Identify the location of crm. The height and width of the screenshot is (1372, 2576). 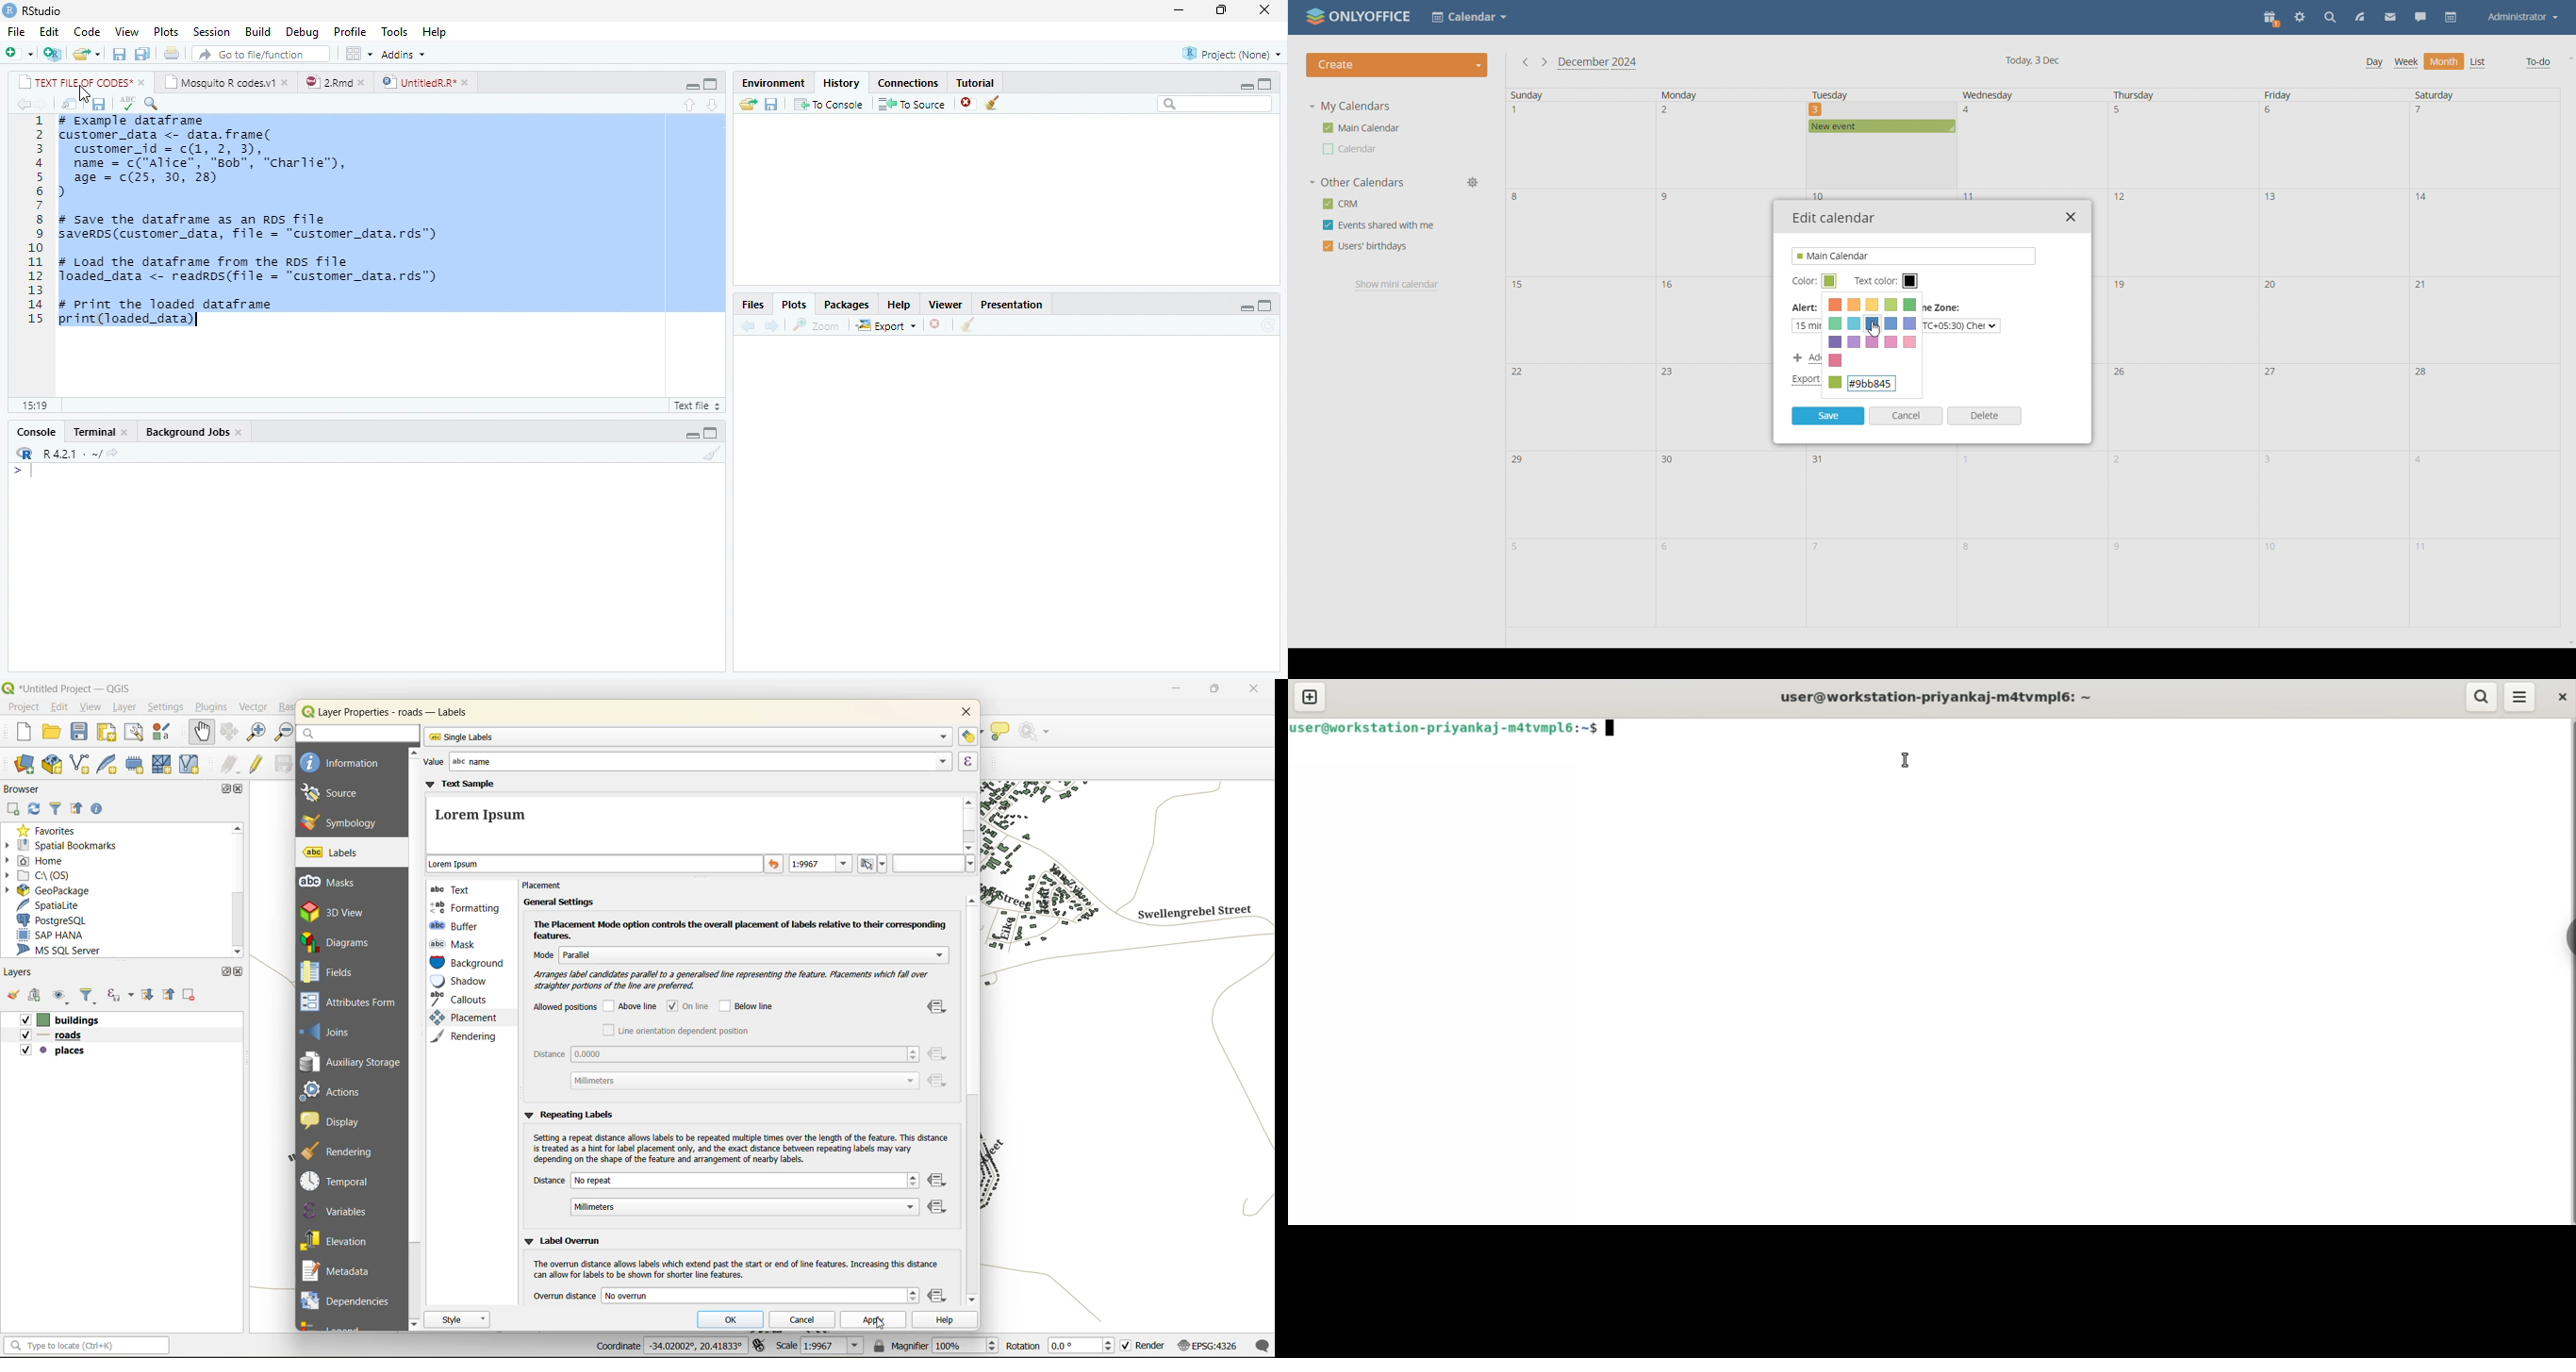
(1340, 204).